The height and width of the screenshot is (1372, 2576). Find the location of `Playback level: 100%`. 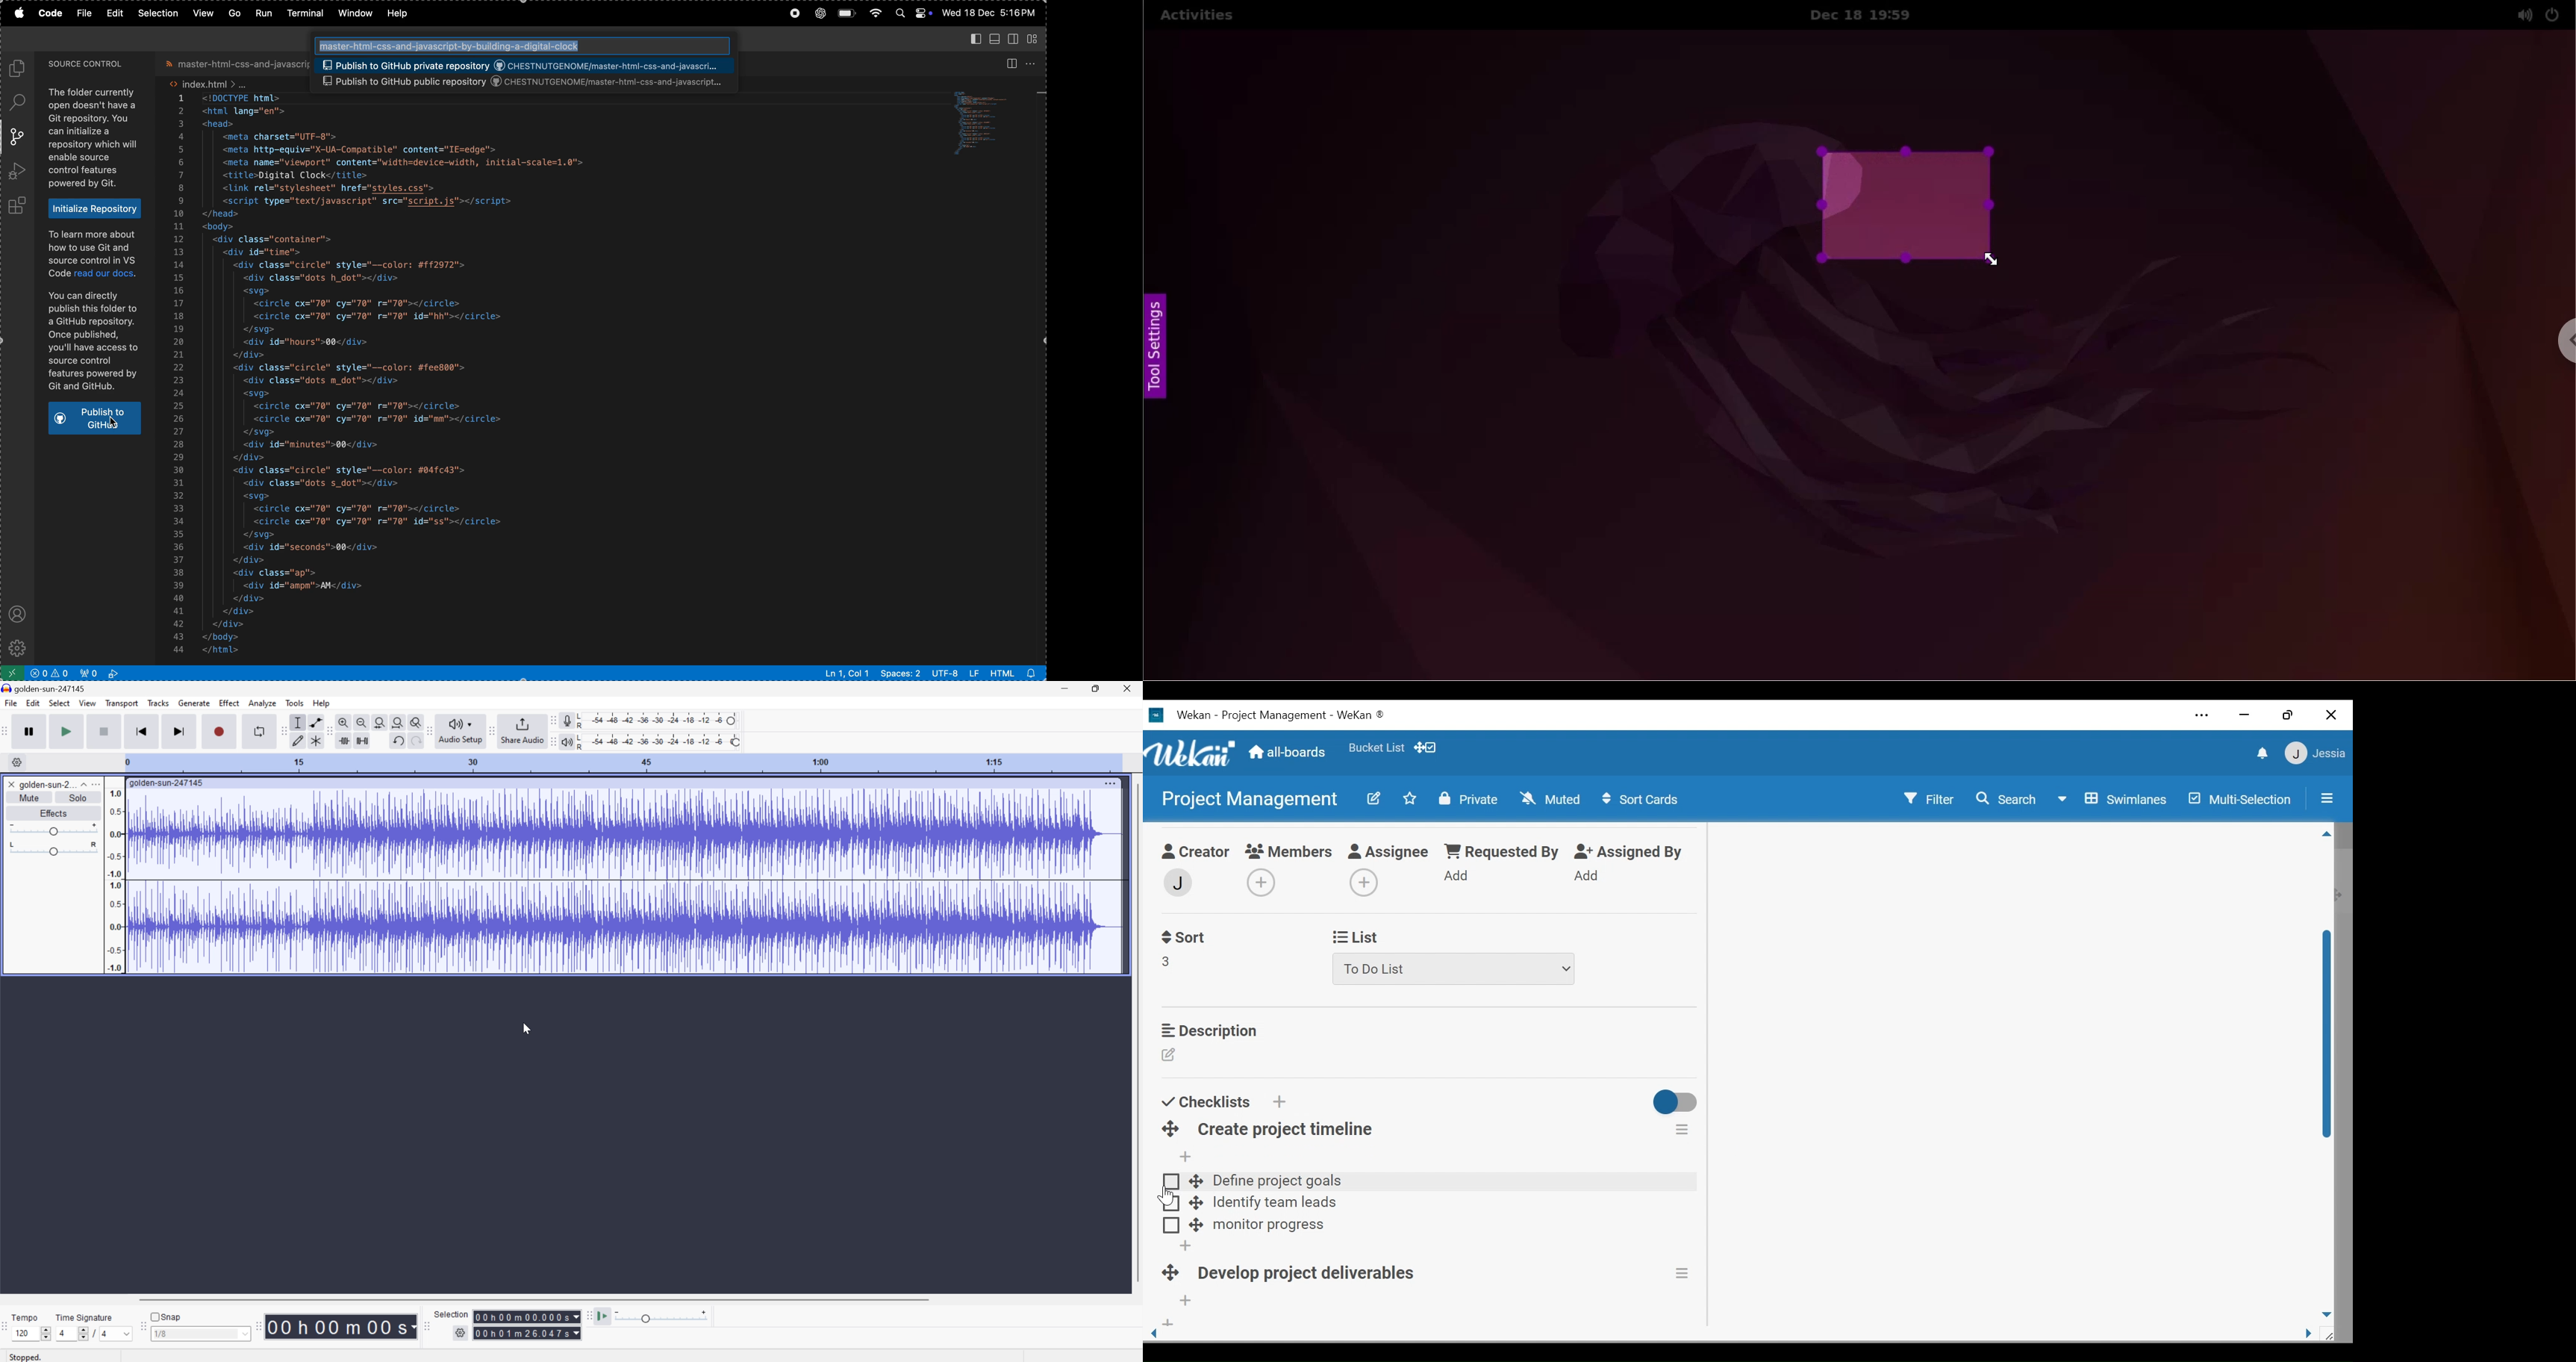

Playback level: 100% is located at coordinates (658, 741).